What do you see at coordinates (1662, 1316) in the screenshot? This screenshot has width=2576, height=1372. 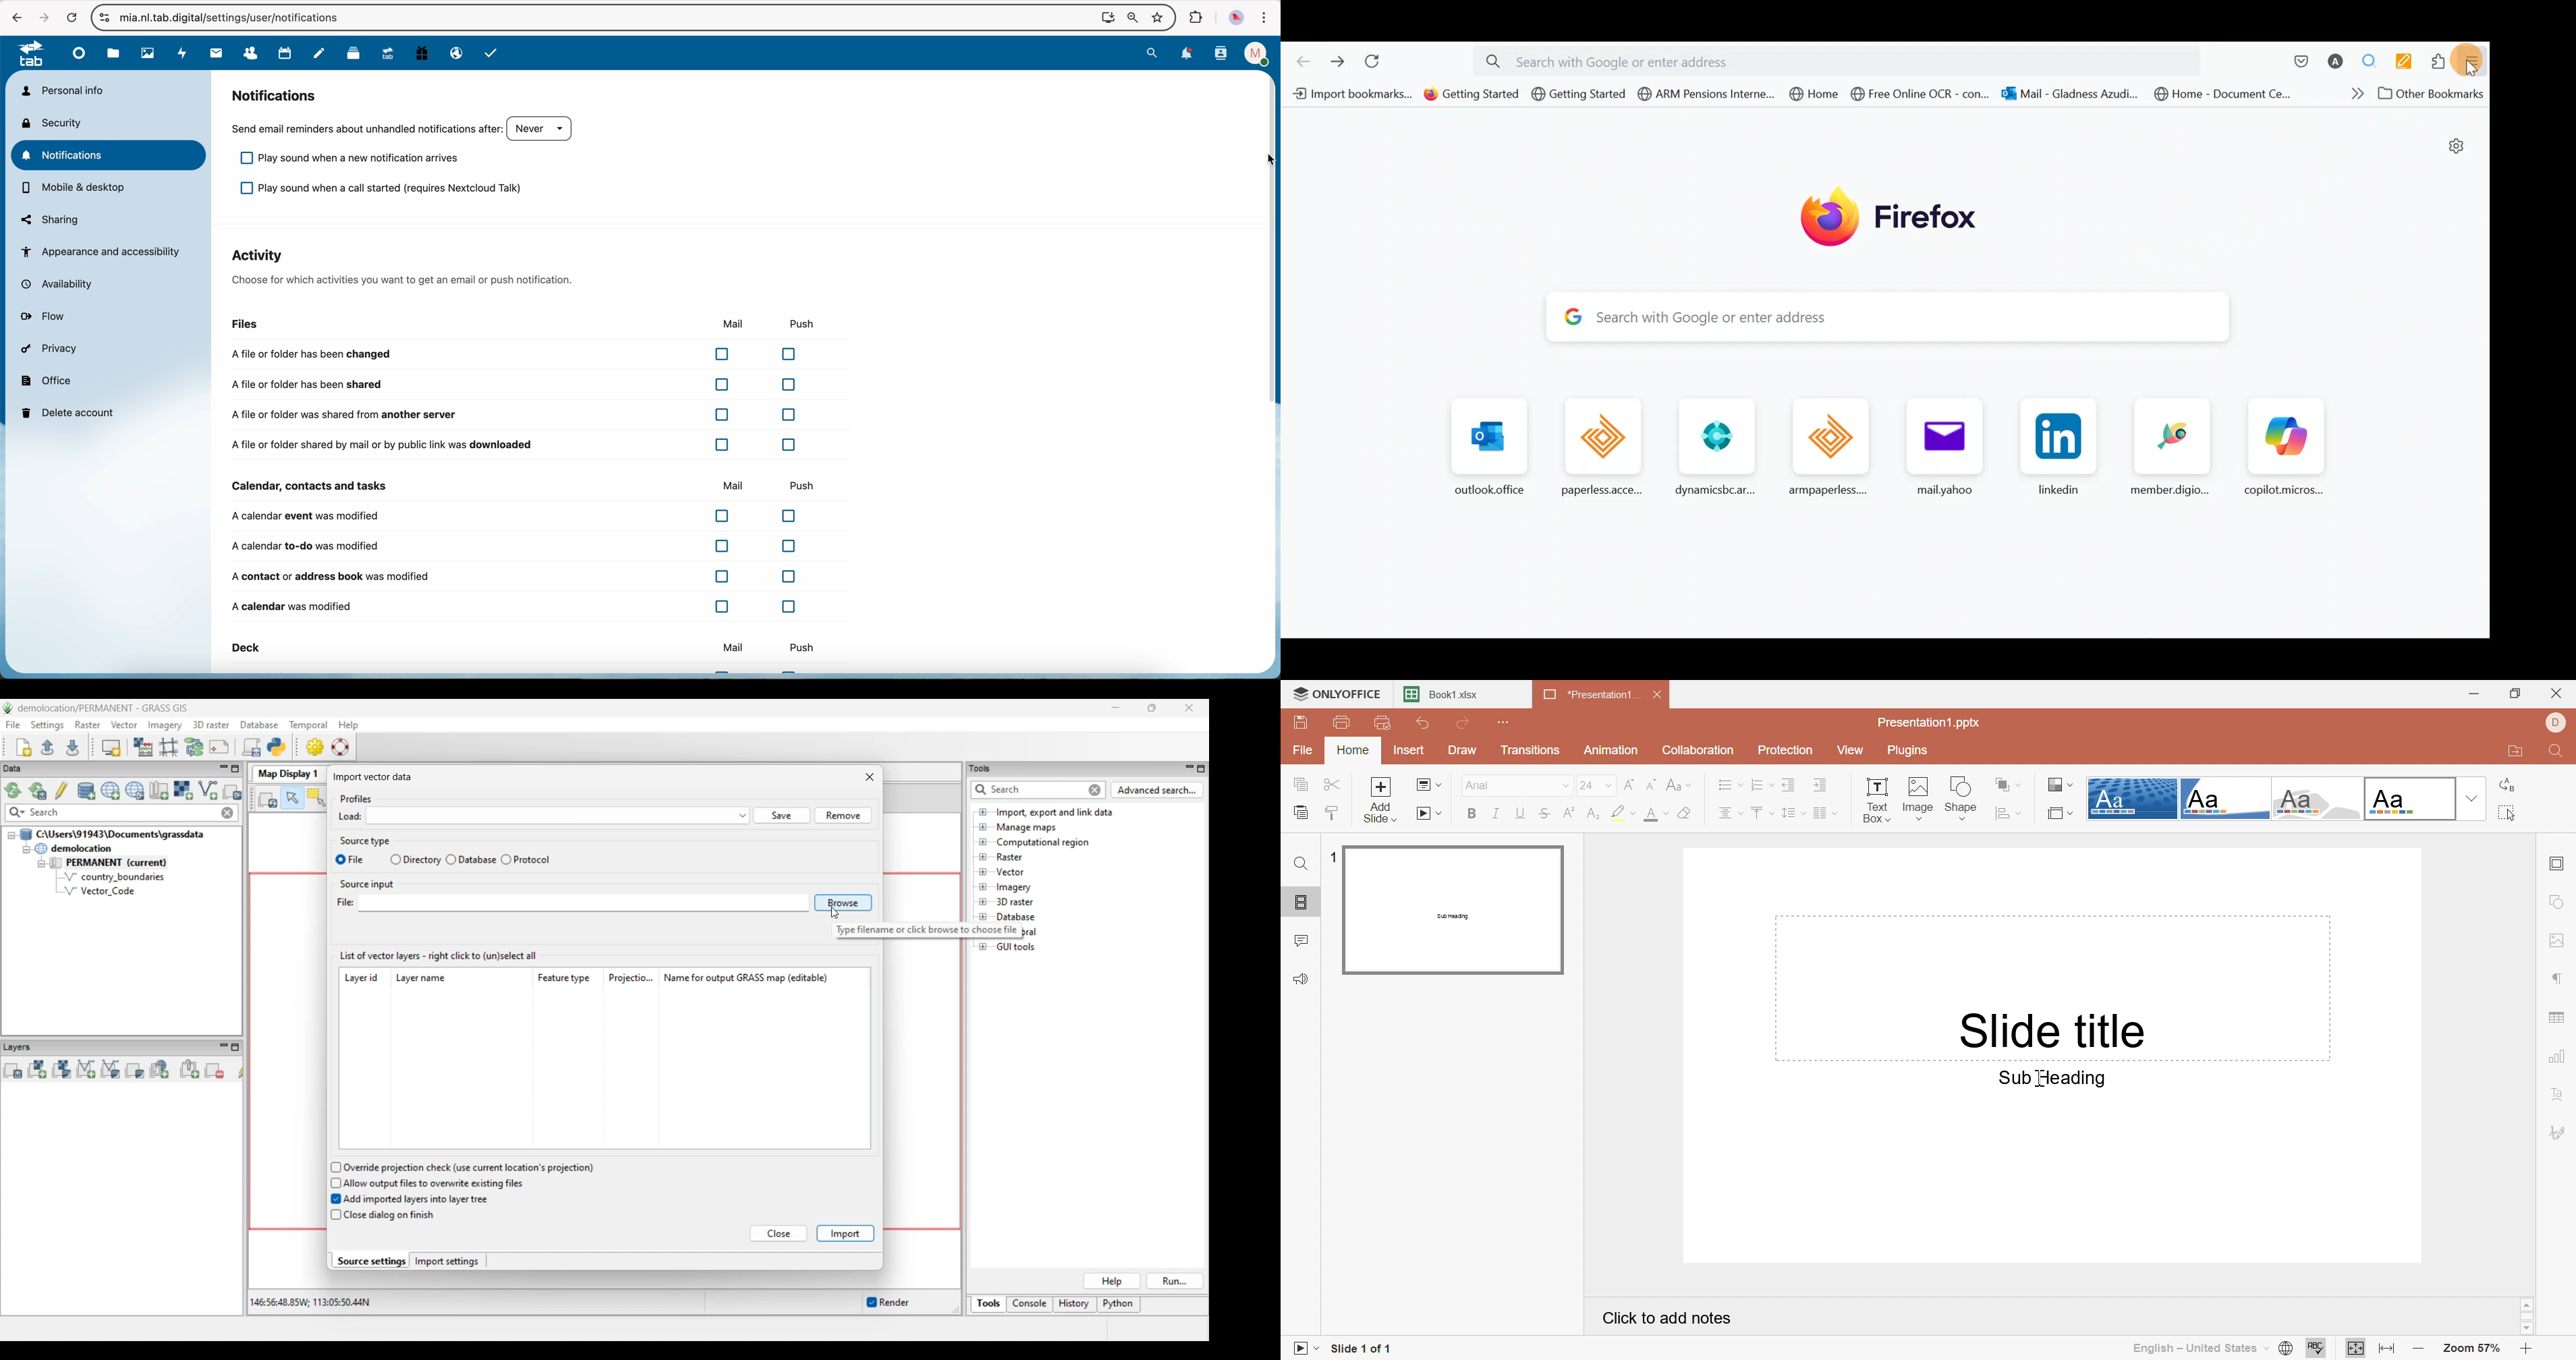 I see `Click to add notes` at bounding box center [1662, 1316].